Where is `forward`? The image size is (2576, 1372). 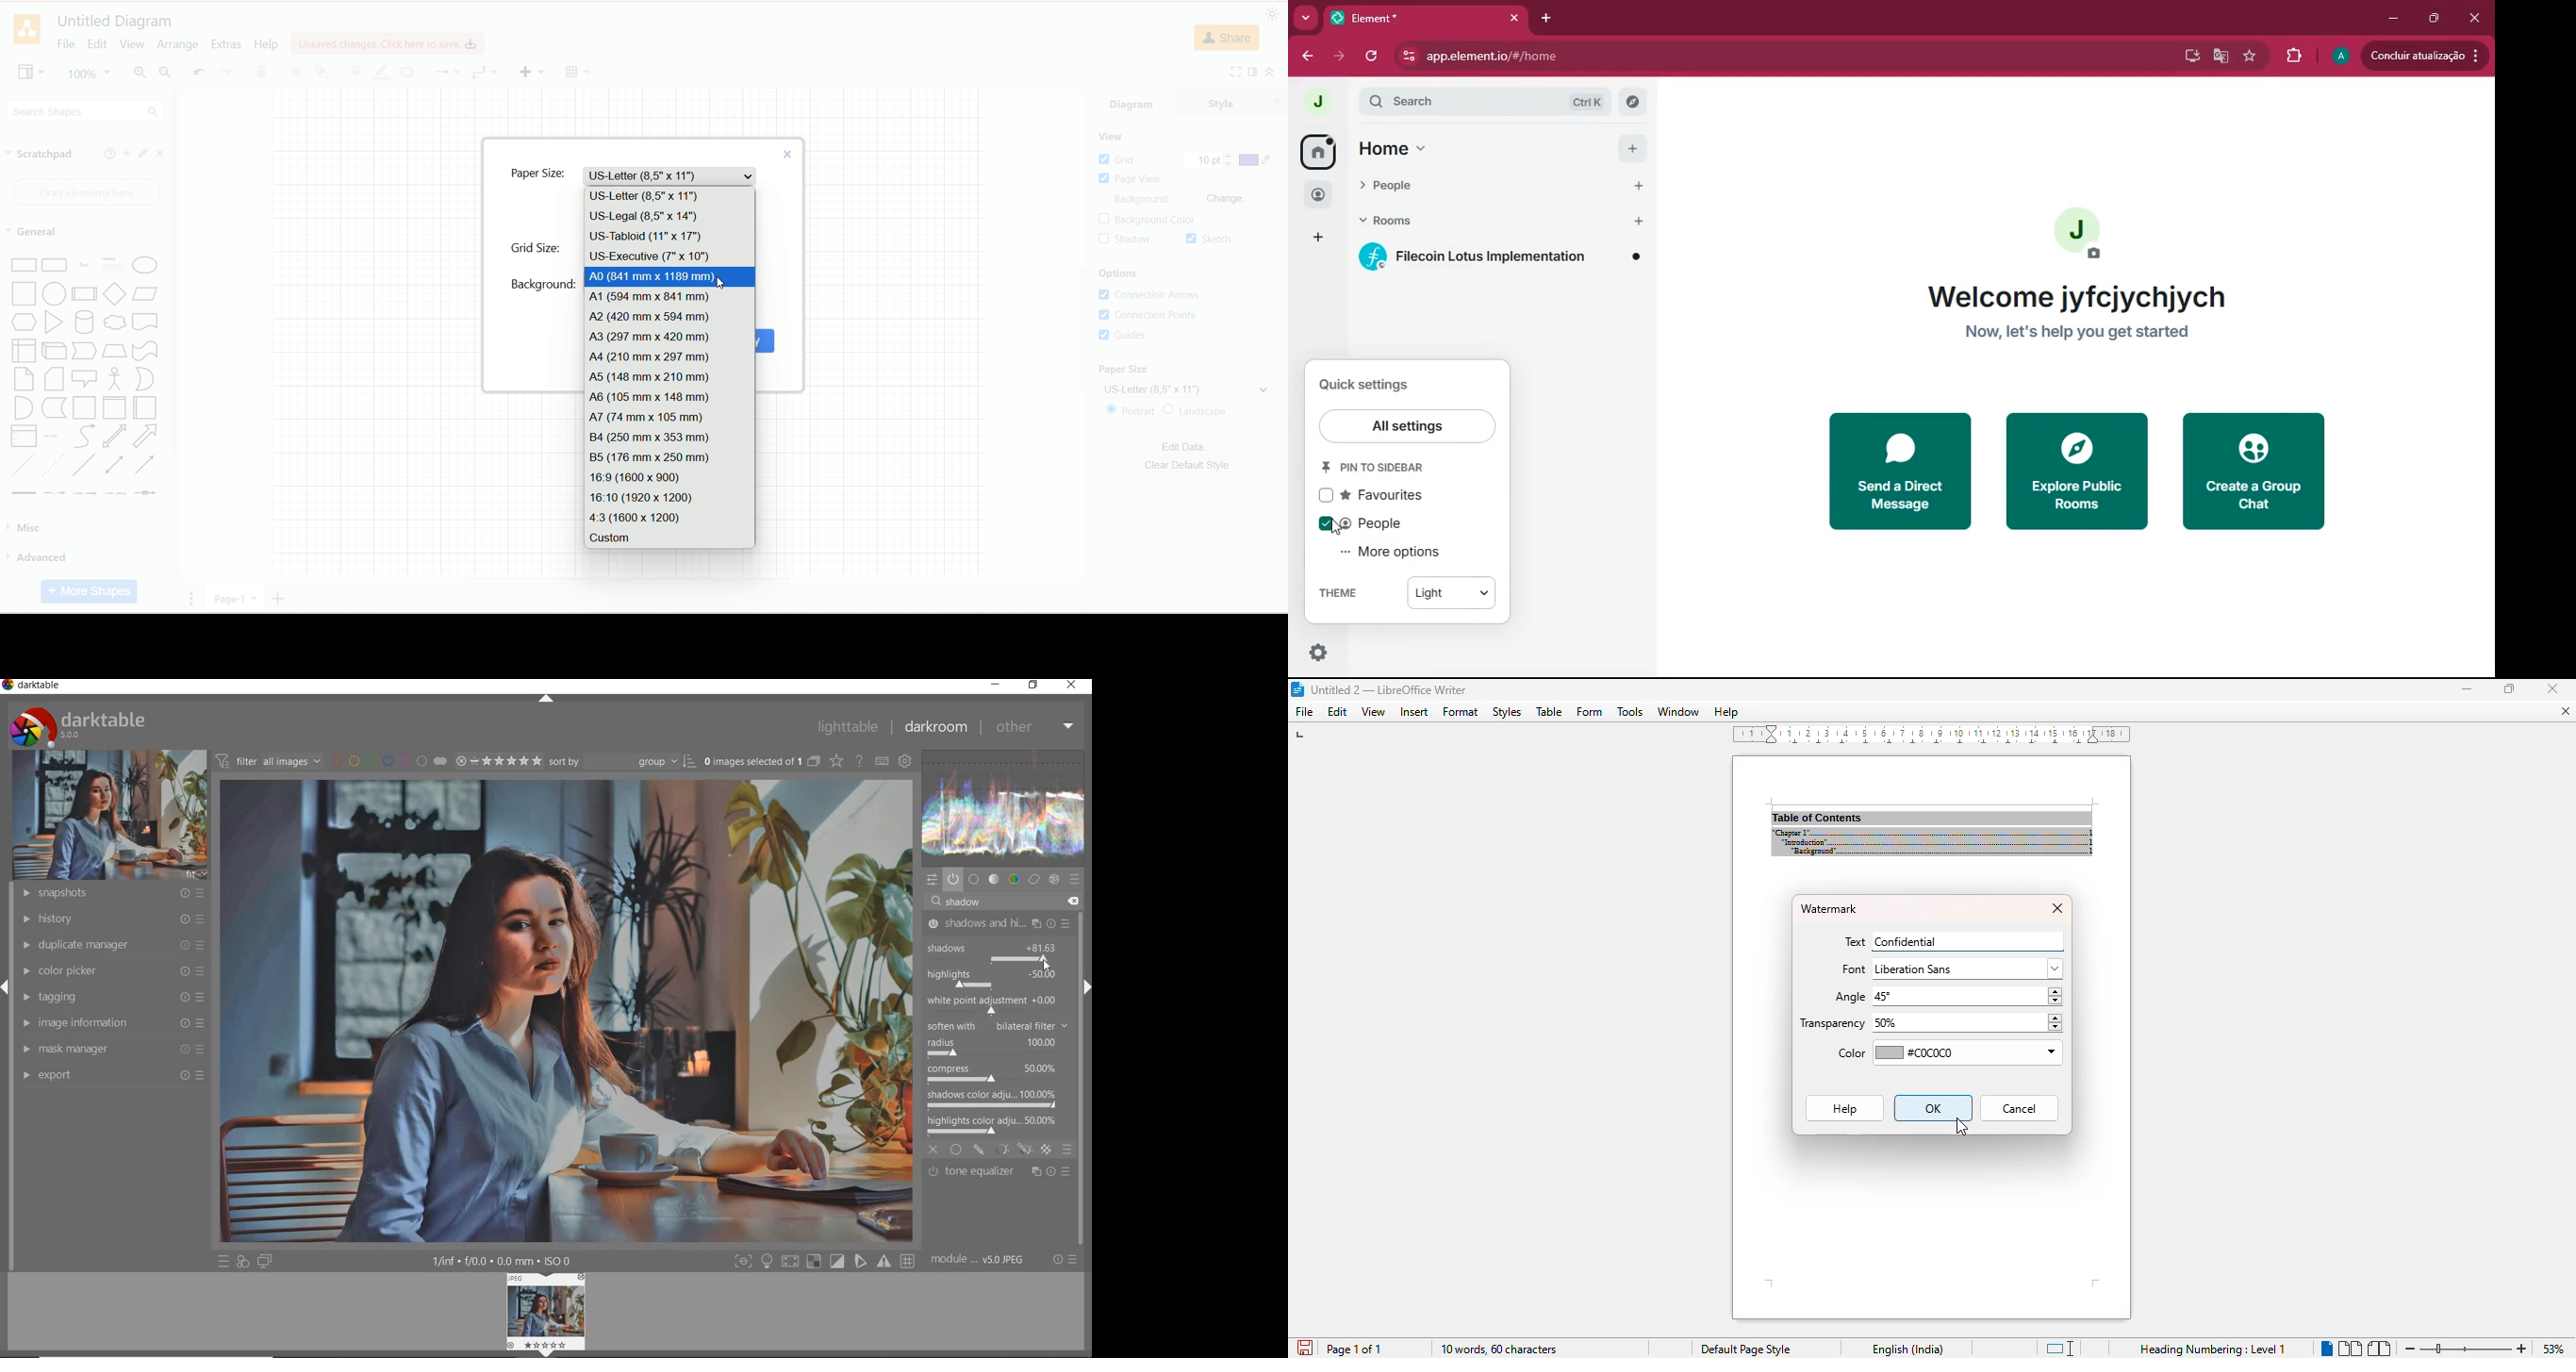
forward is located at coordinates (1337, 57).